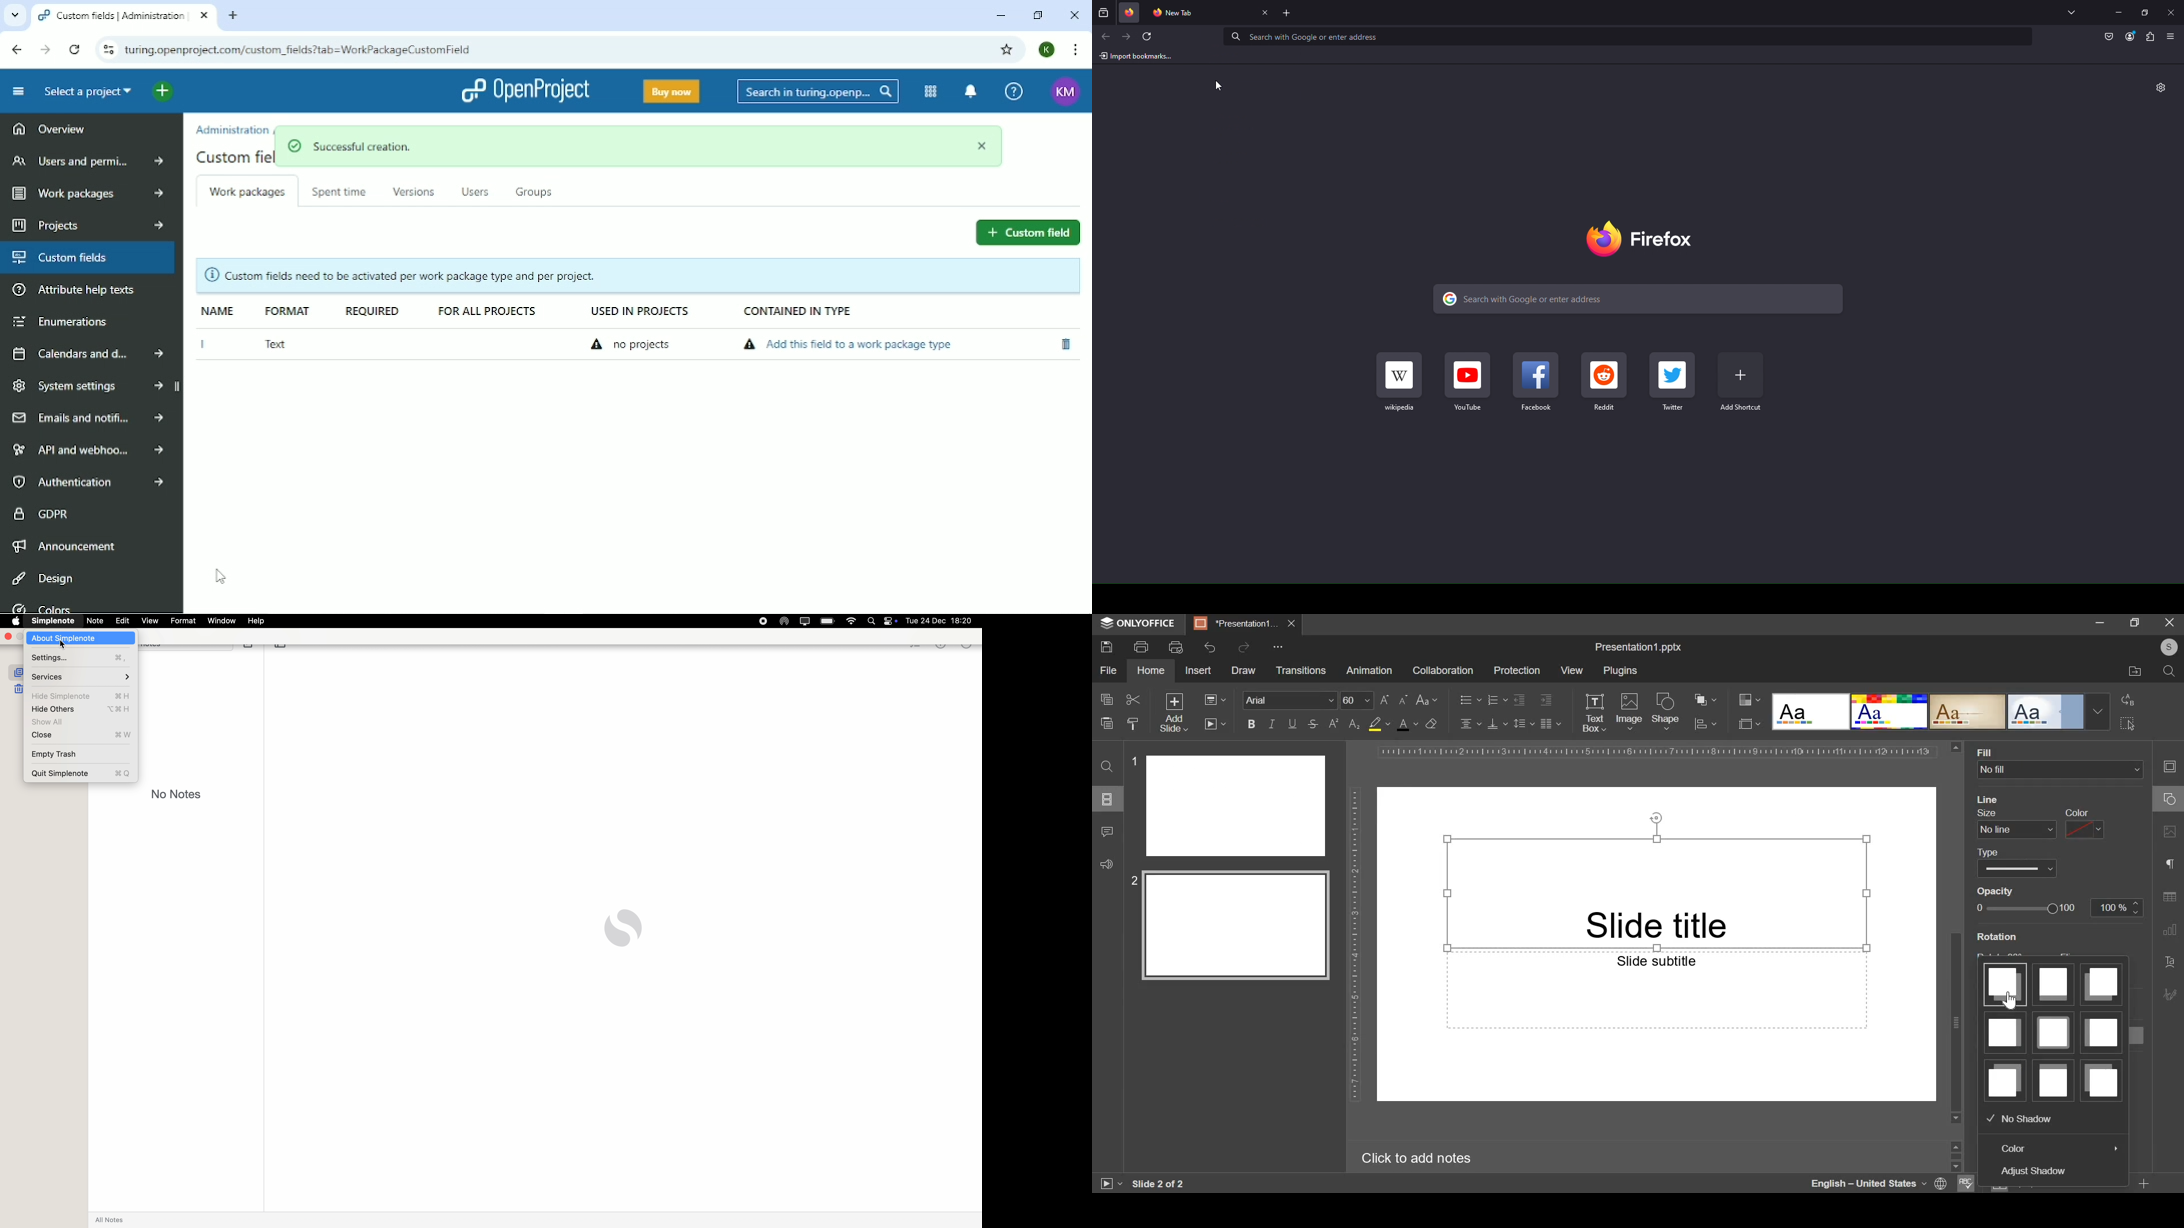 The width and height of the screenshot is (2184, 1232). Describe the element at coordinates (1291, 623) in the screenshot. I see `close` at that location.